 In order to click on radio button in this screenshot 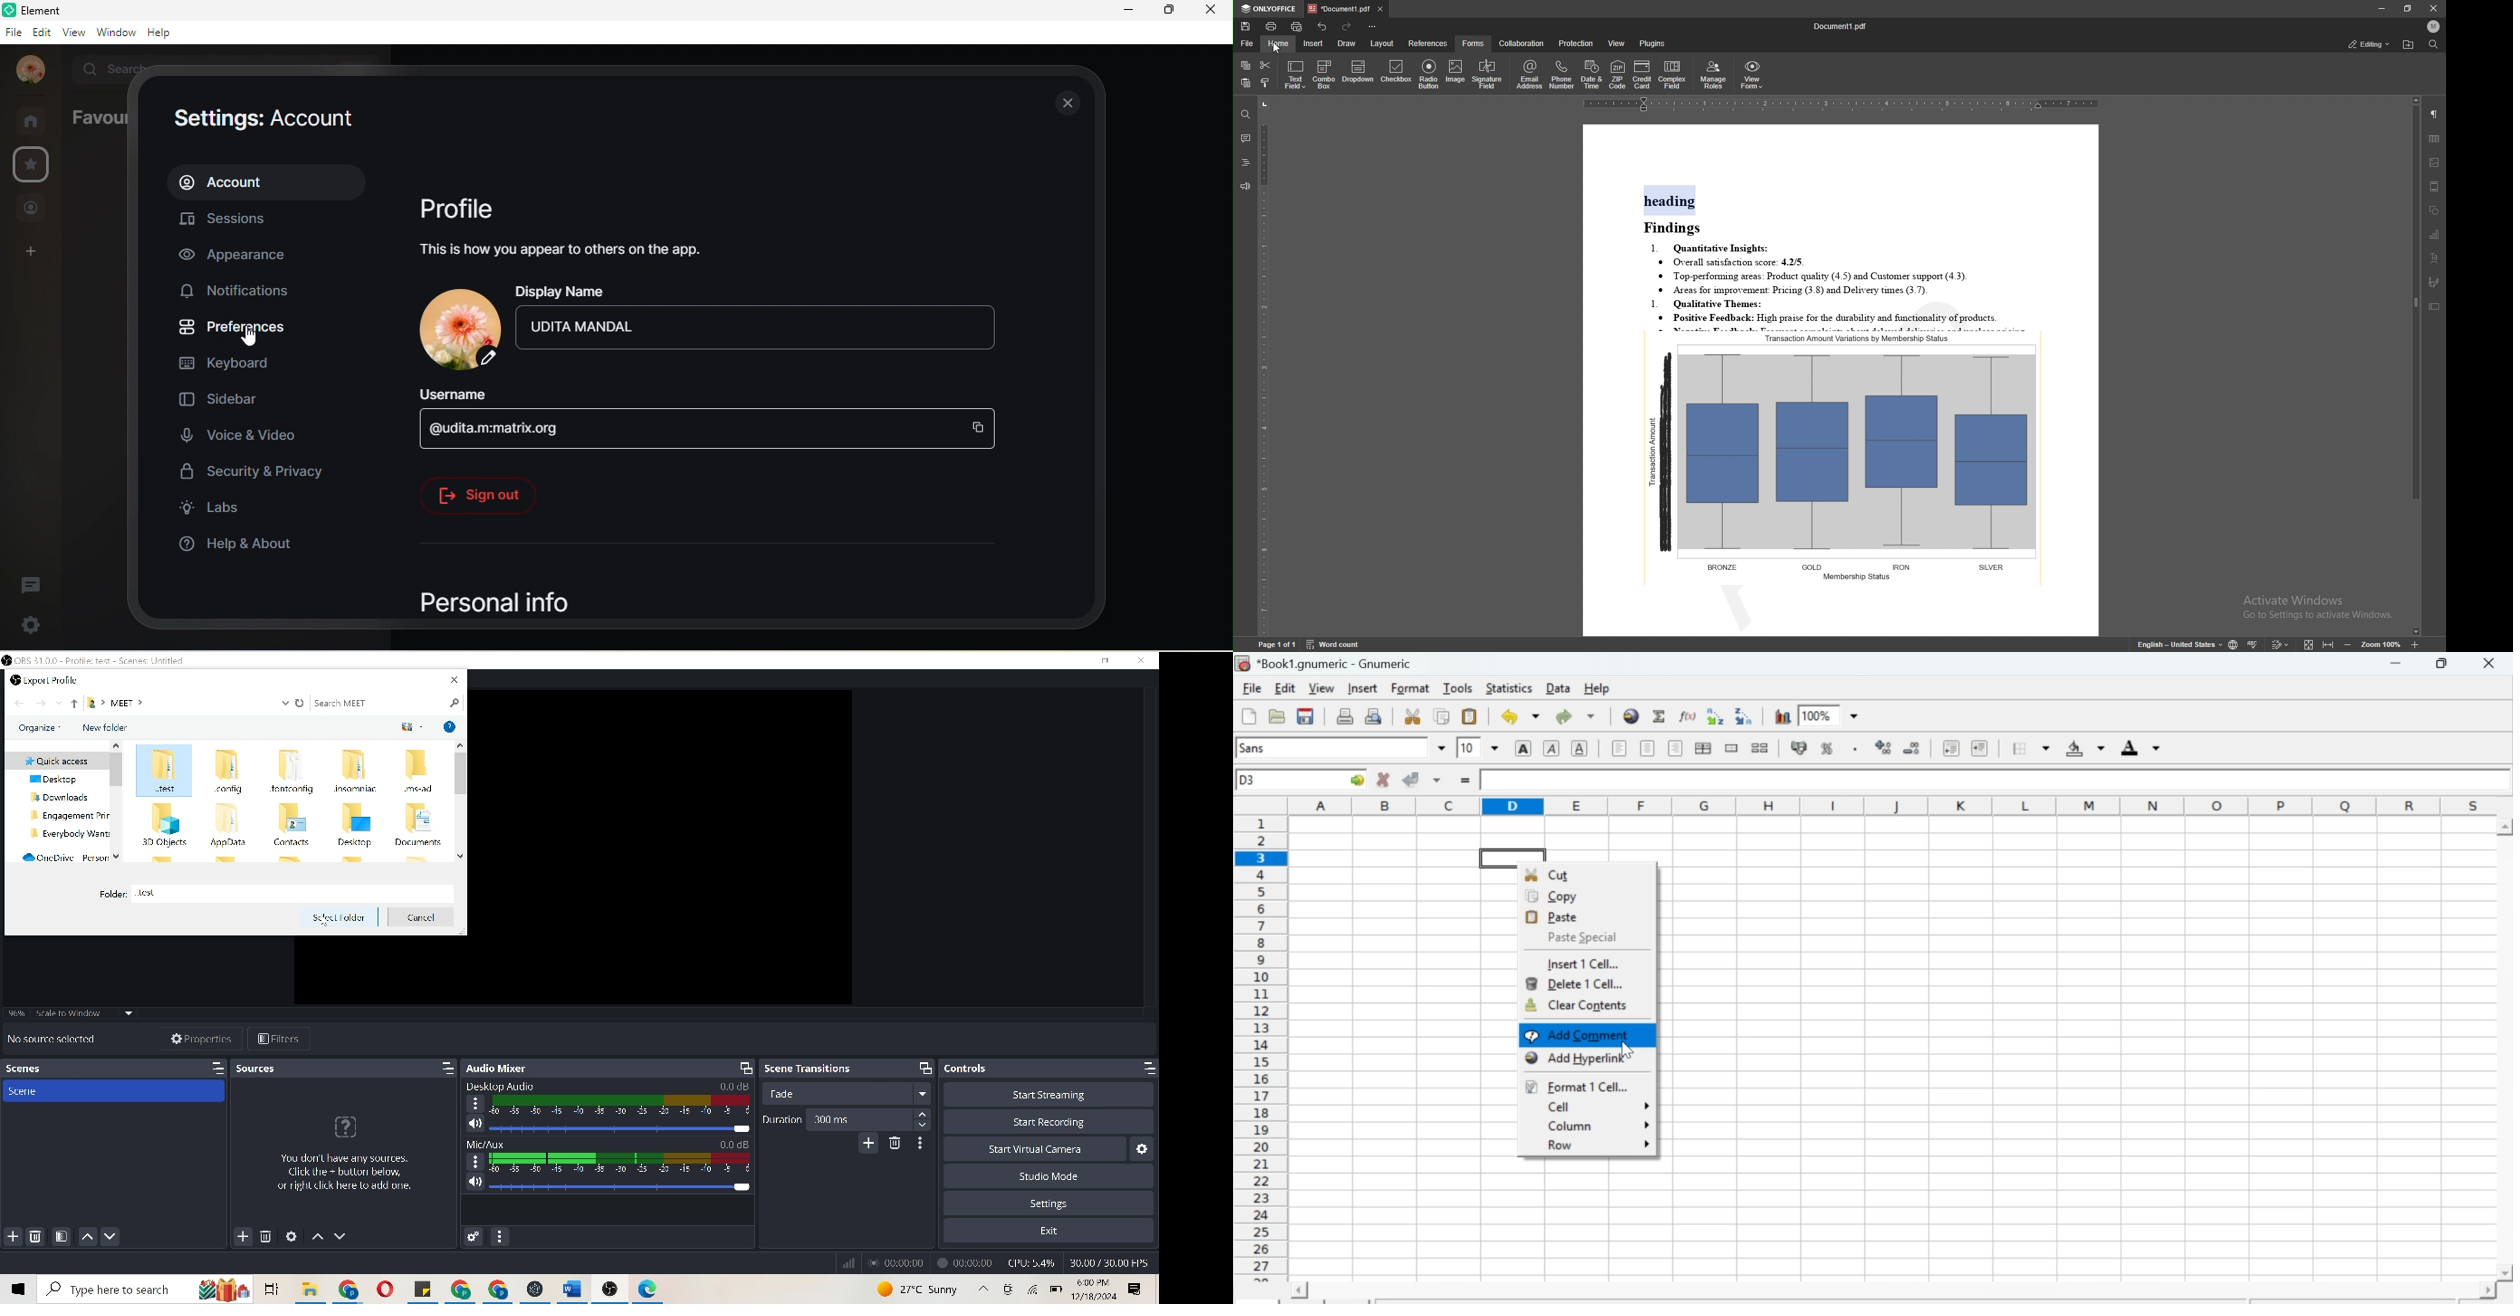, I will do `click(1428, 75)`.